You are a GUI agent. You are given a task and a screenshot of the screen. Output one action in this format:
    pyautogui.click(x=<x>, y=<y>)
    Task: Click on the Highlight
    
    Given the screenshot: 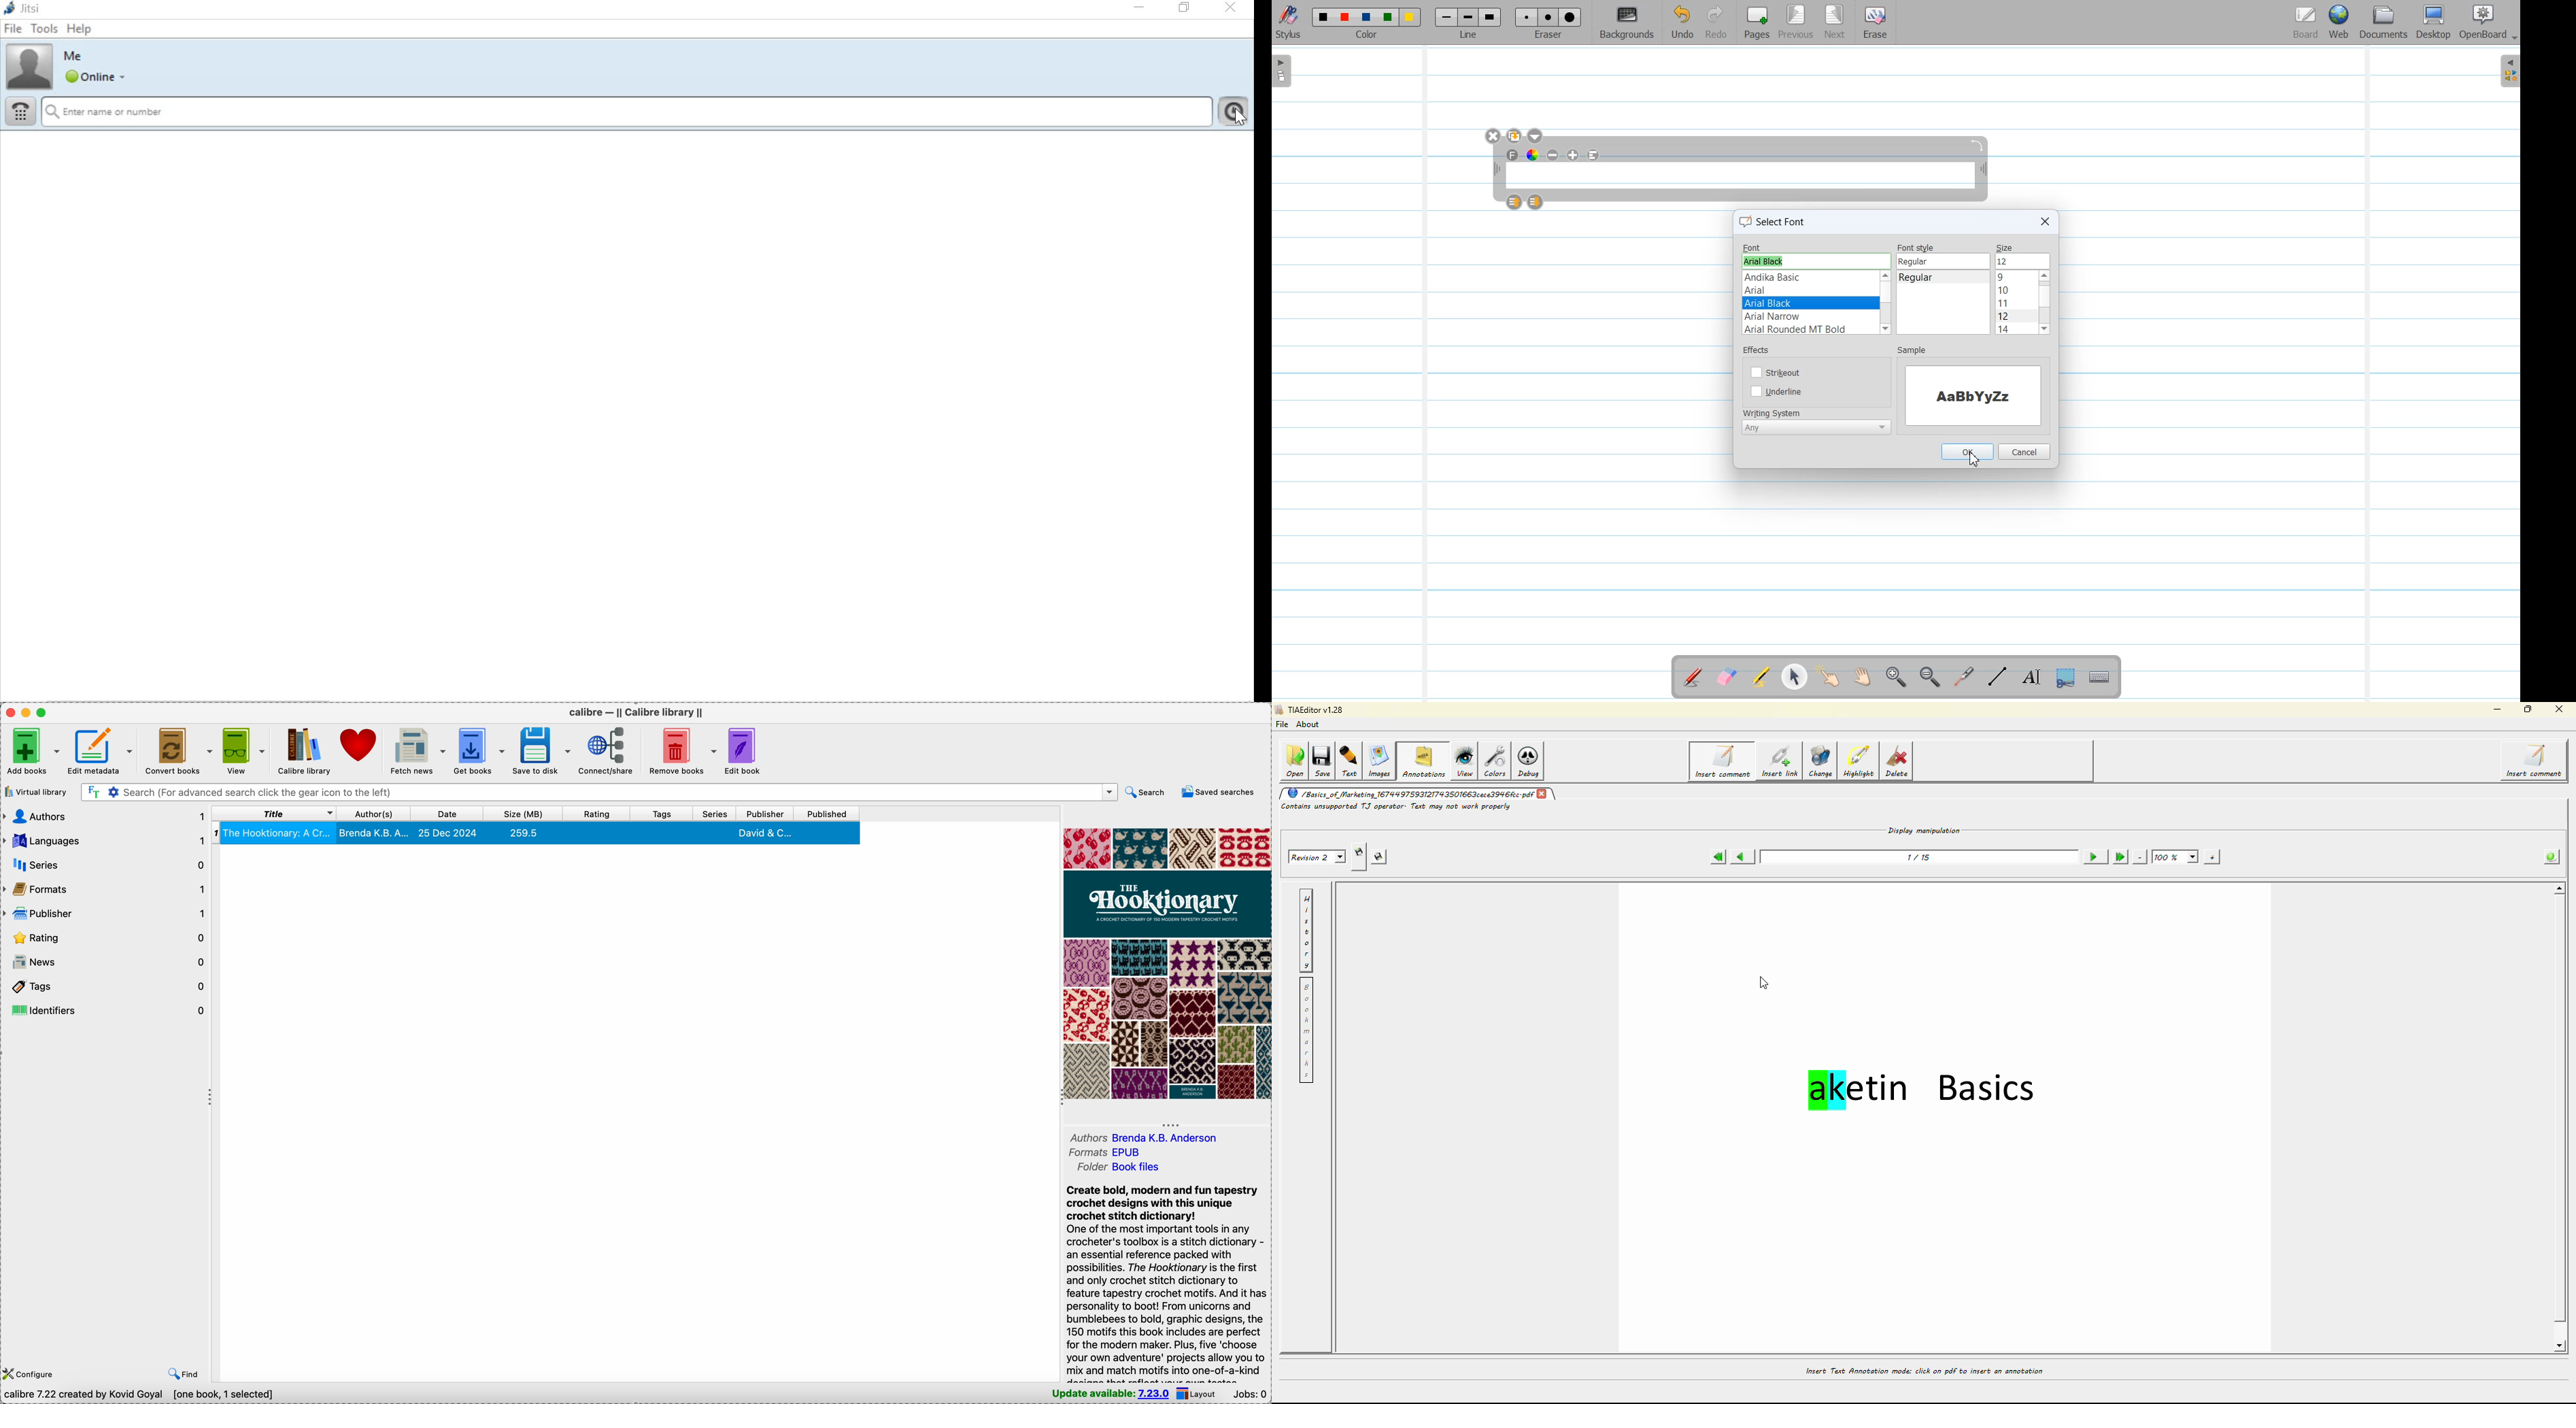 What is the action you would take?
    pyautogui.click(x=1761, y=679)
    